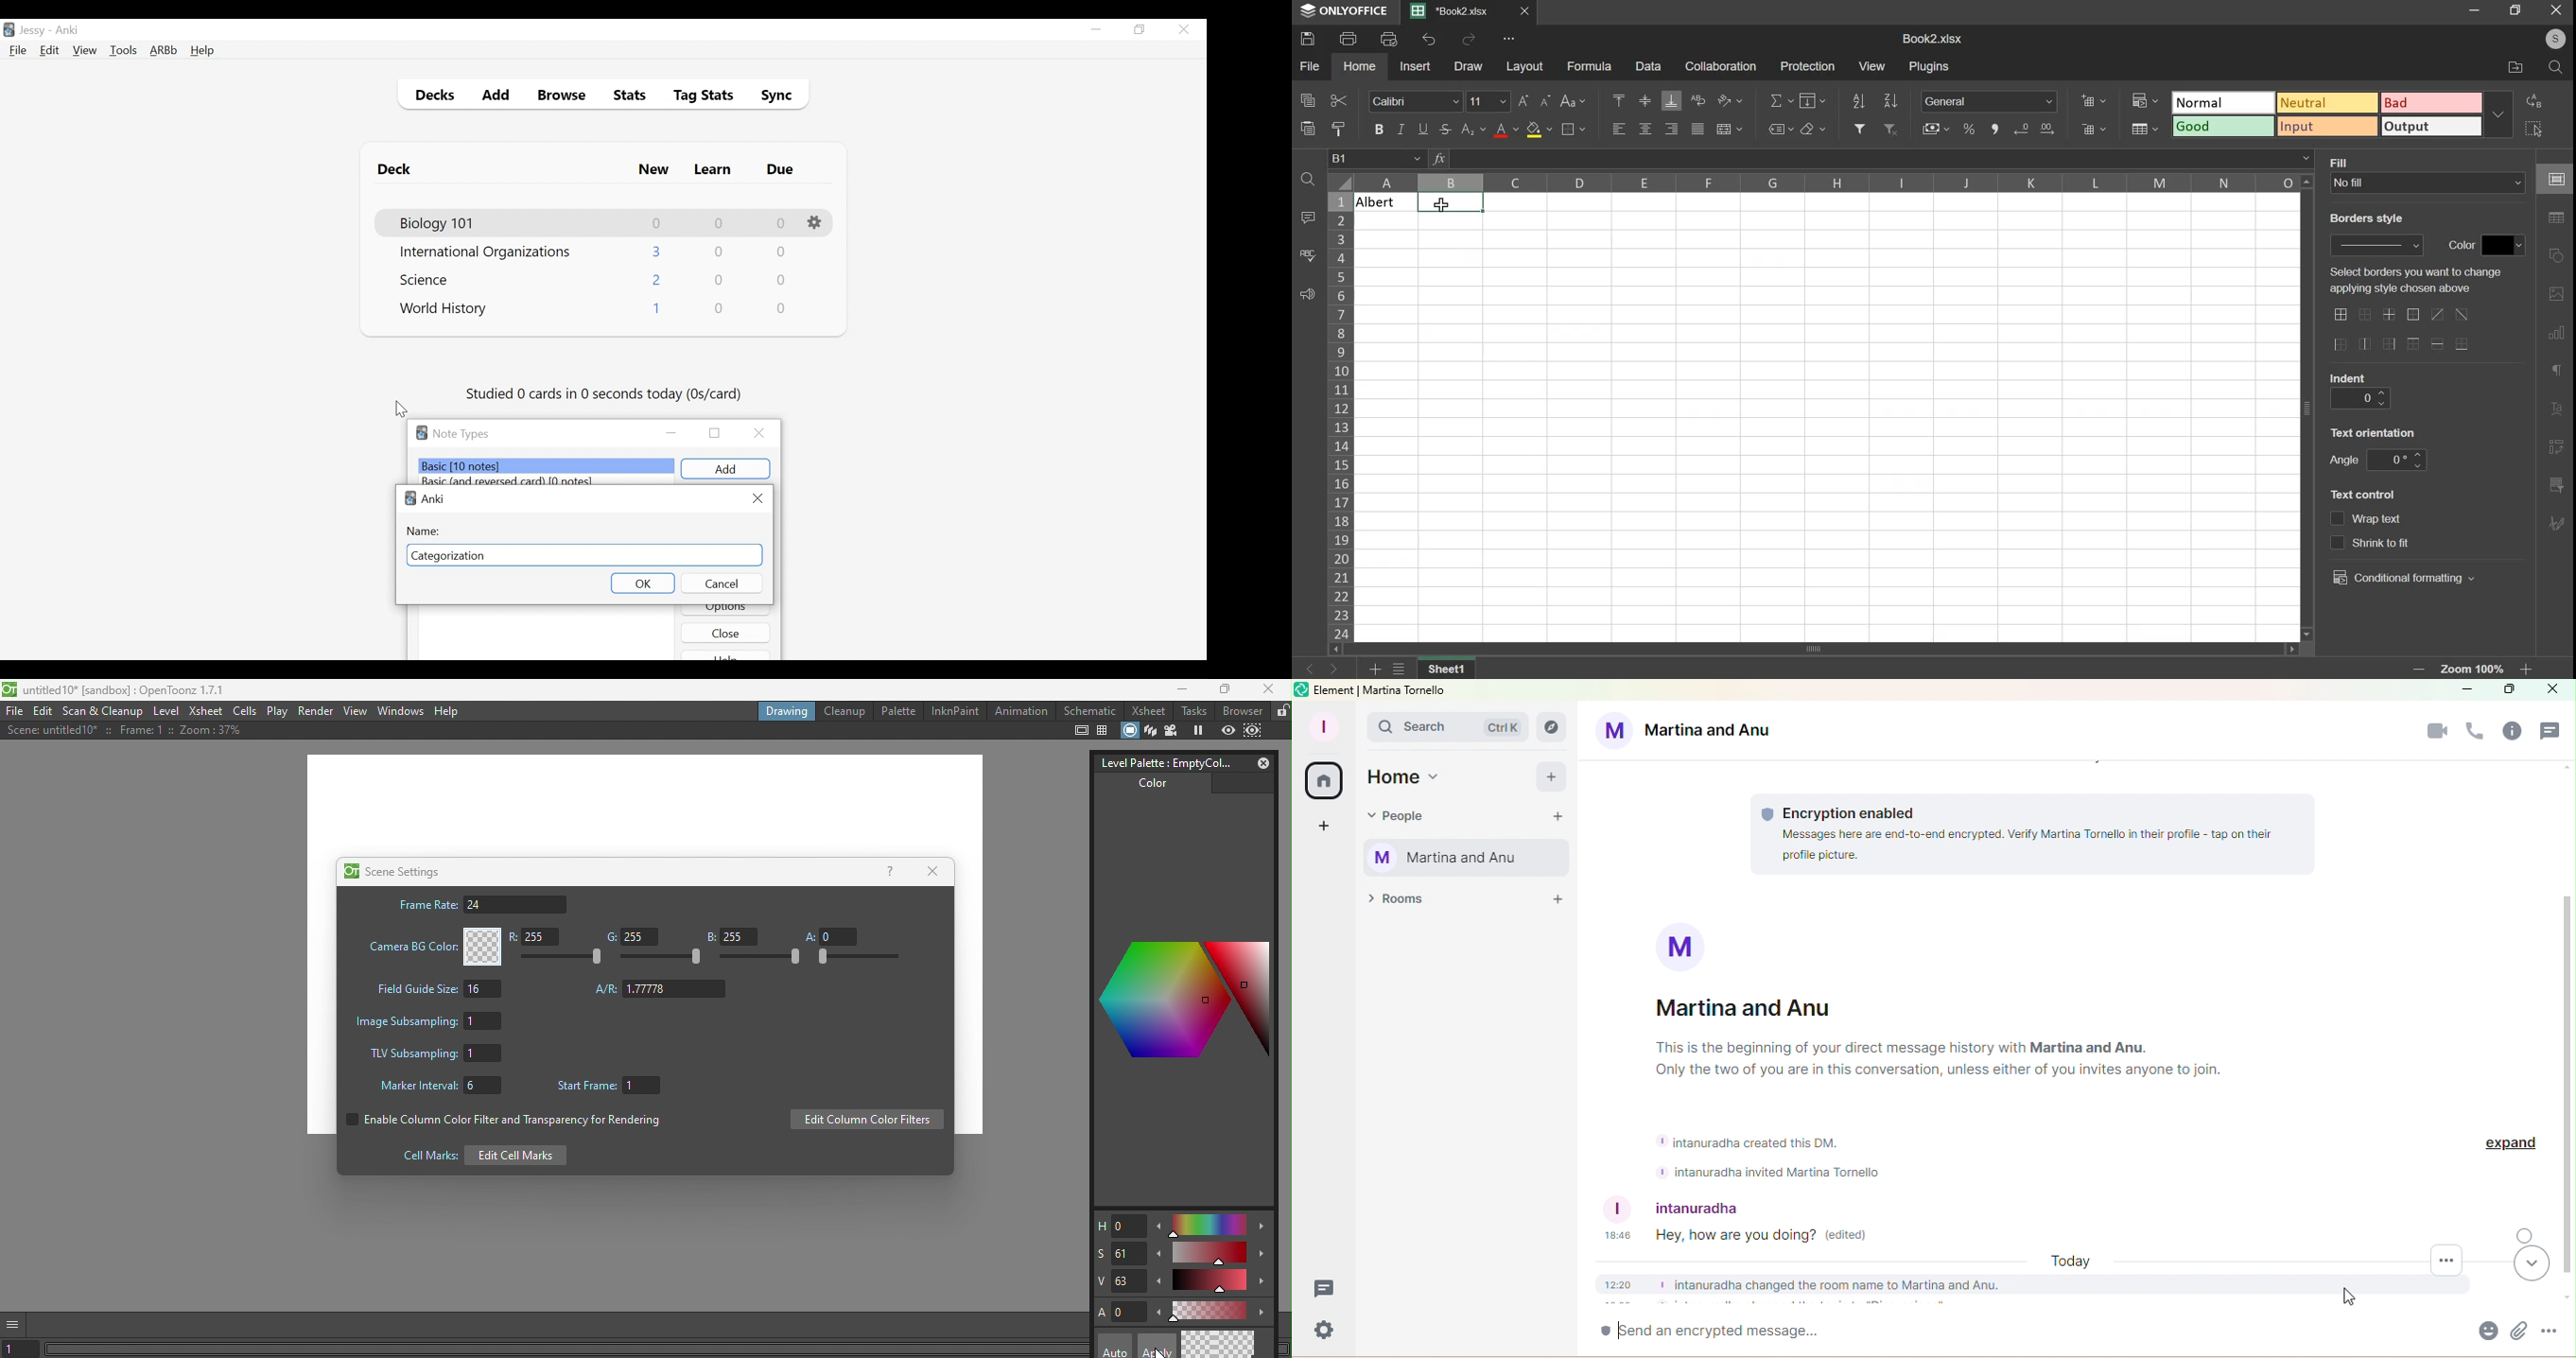  What do you see at coordinates (2557, 332) in the screenshot?
I see `chart settings` at bounding box center [2557, 332].